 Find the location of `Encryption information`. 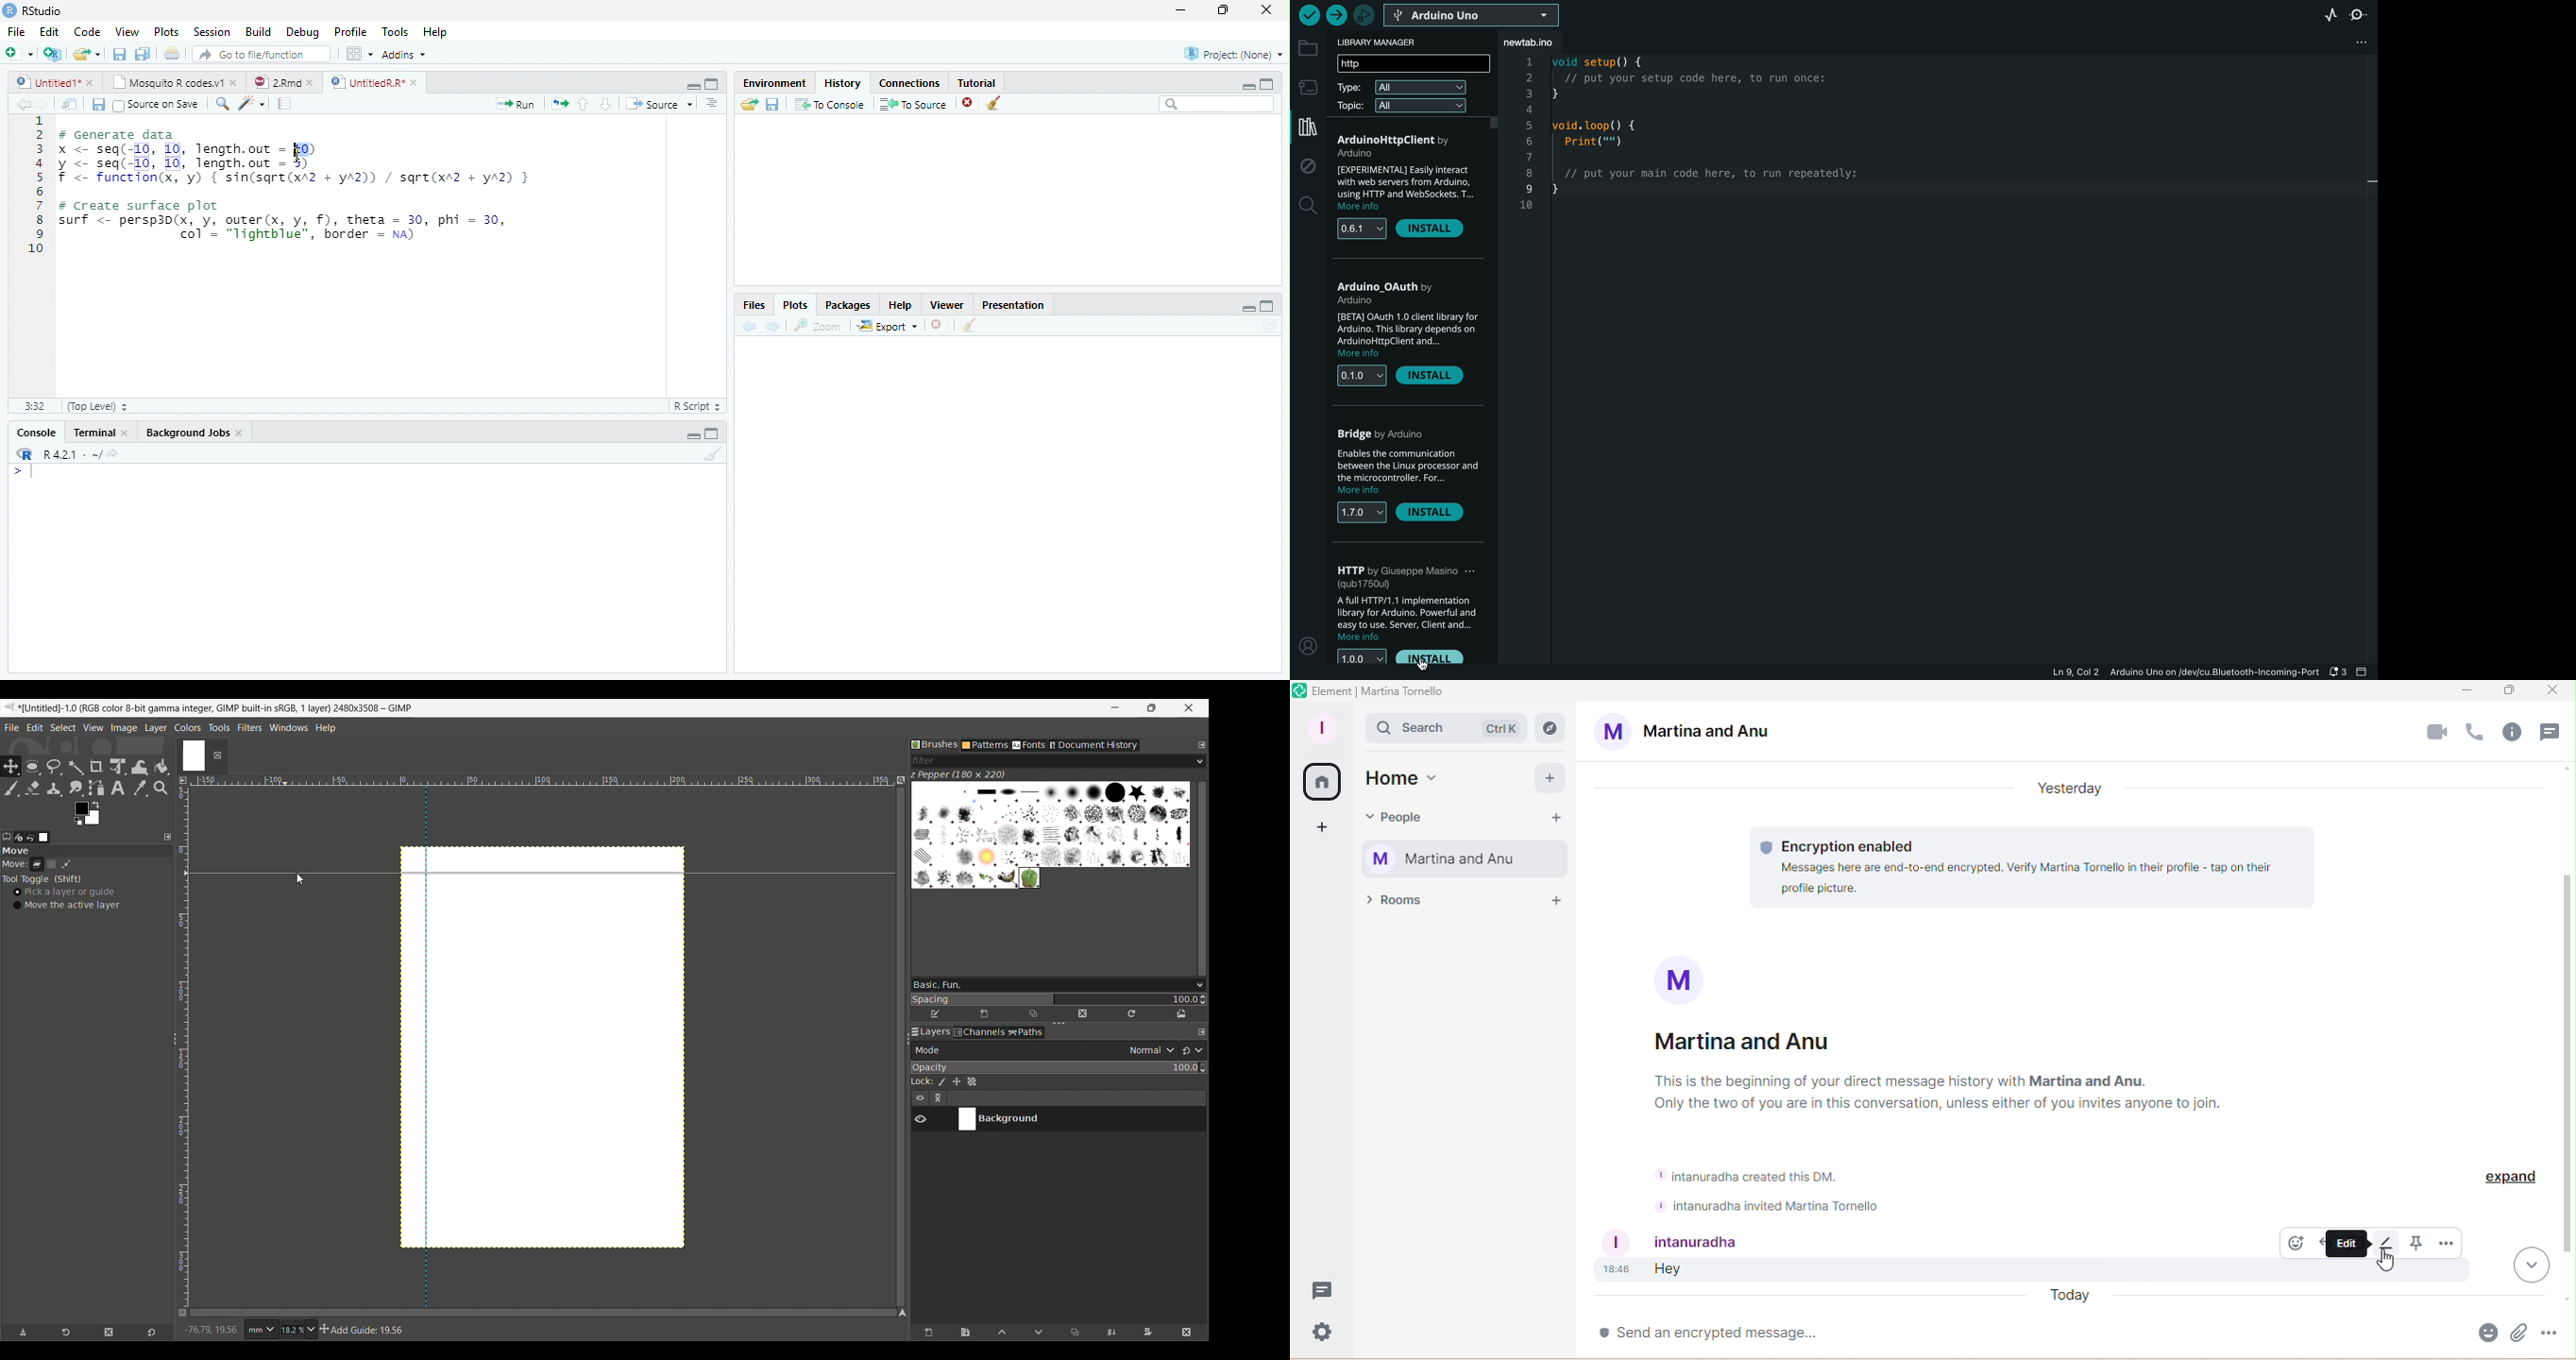

Encryption information is located at coordinates (2037, 866).